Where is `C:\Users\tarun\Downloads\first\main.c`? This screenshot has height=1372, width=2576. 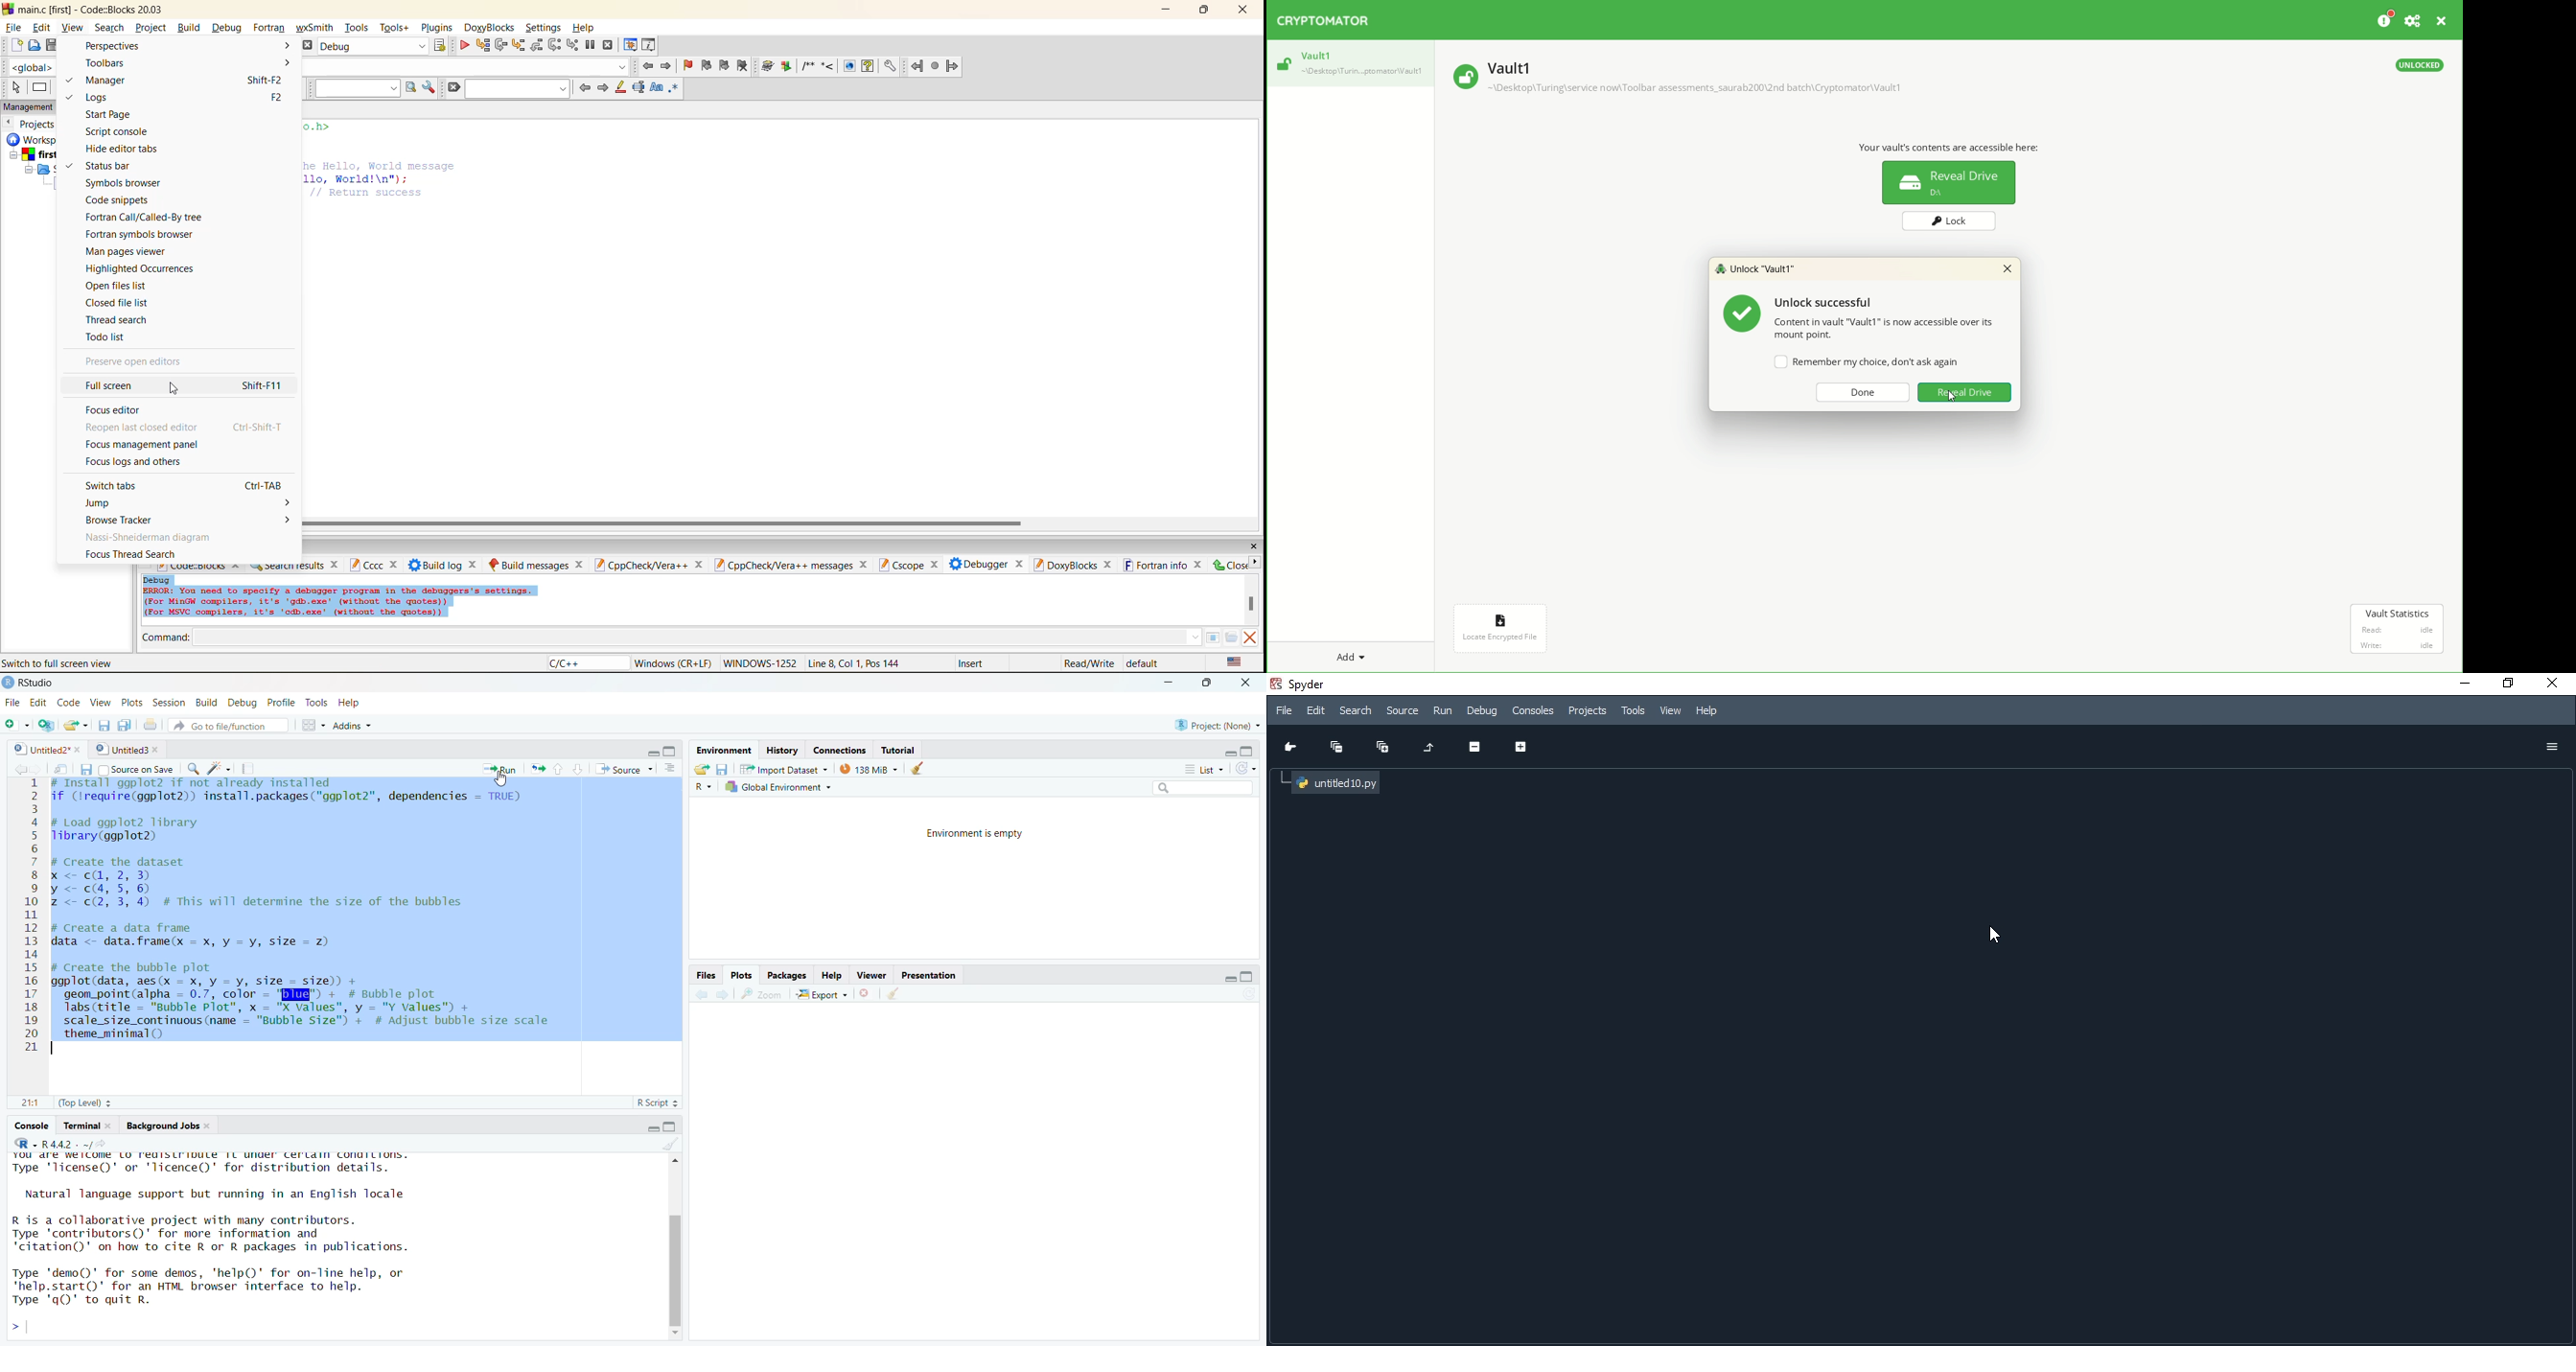 C:\Users\tarun\Downloads\first\main.c is located at coordinates (87, 662).